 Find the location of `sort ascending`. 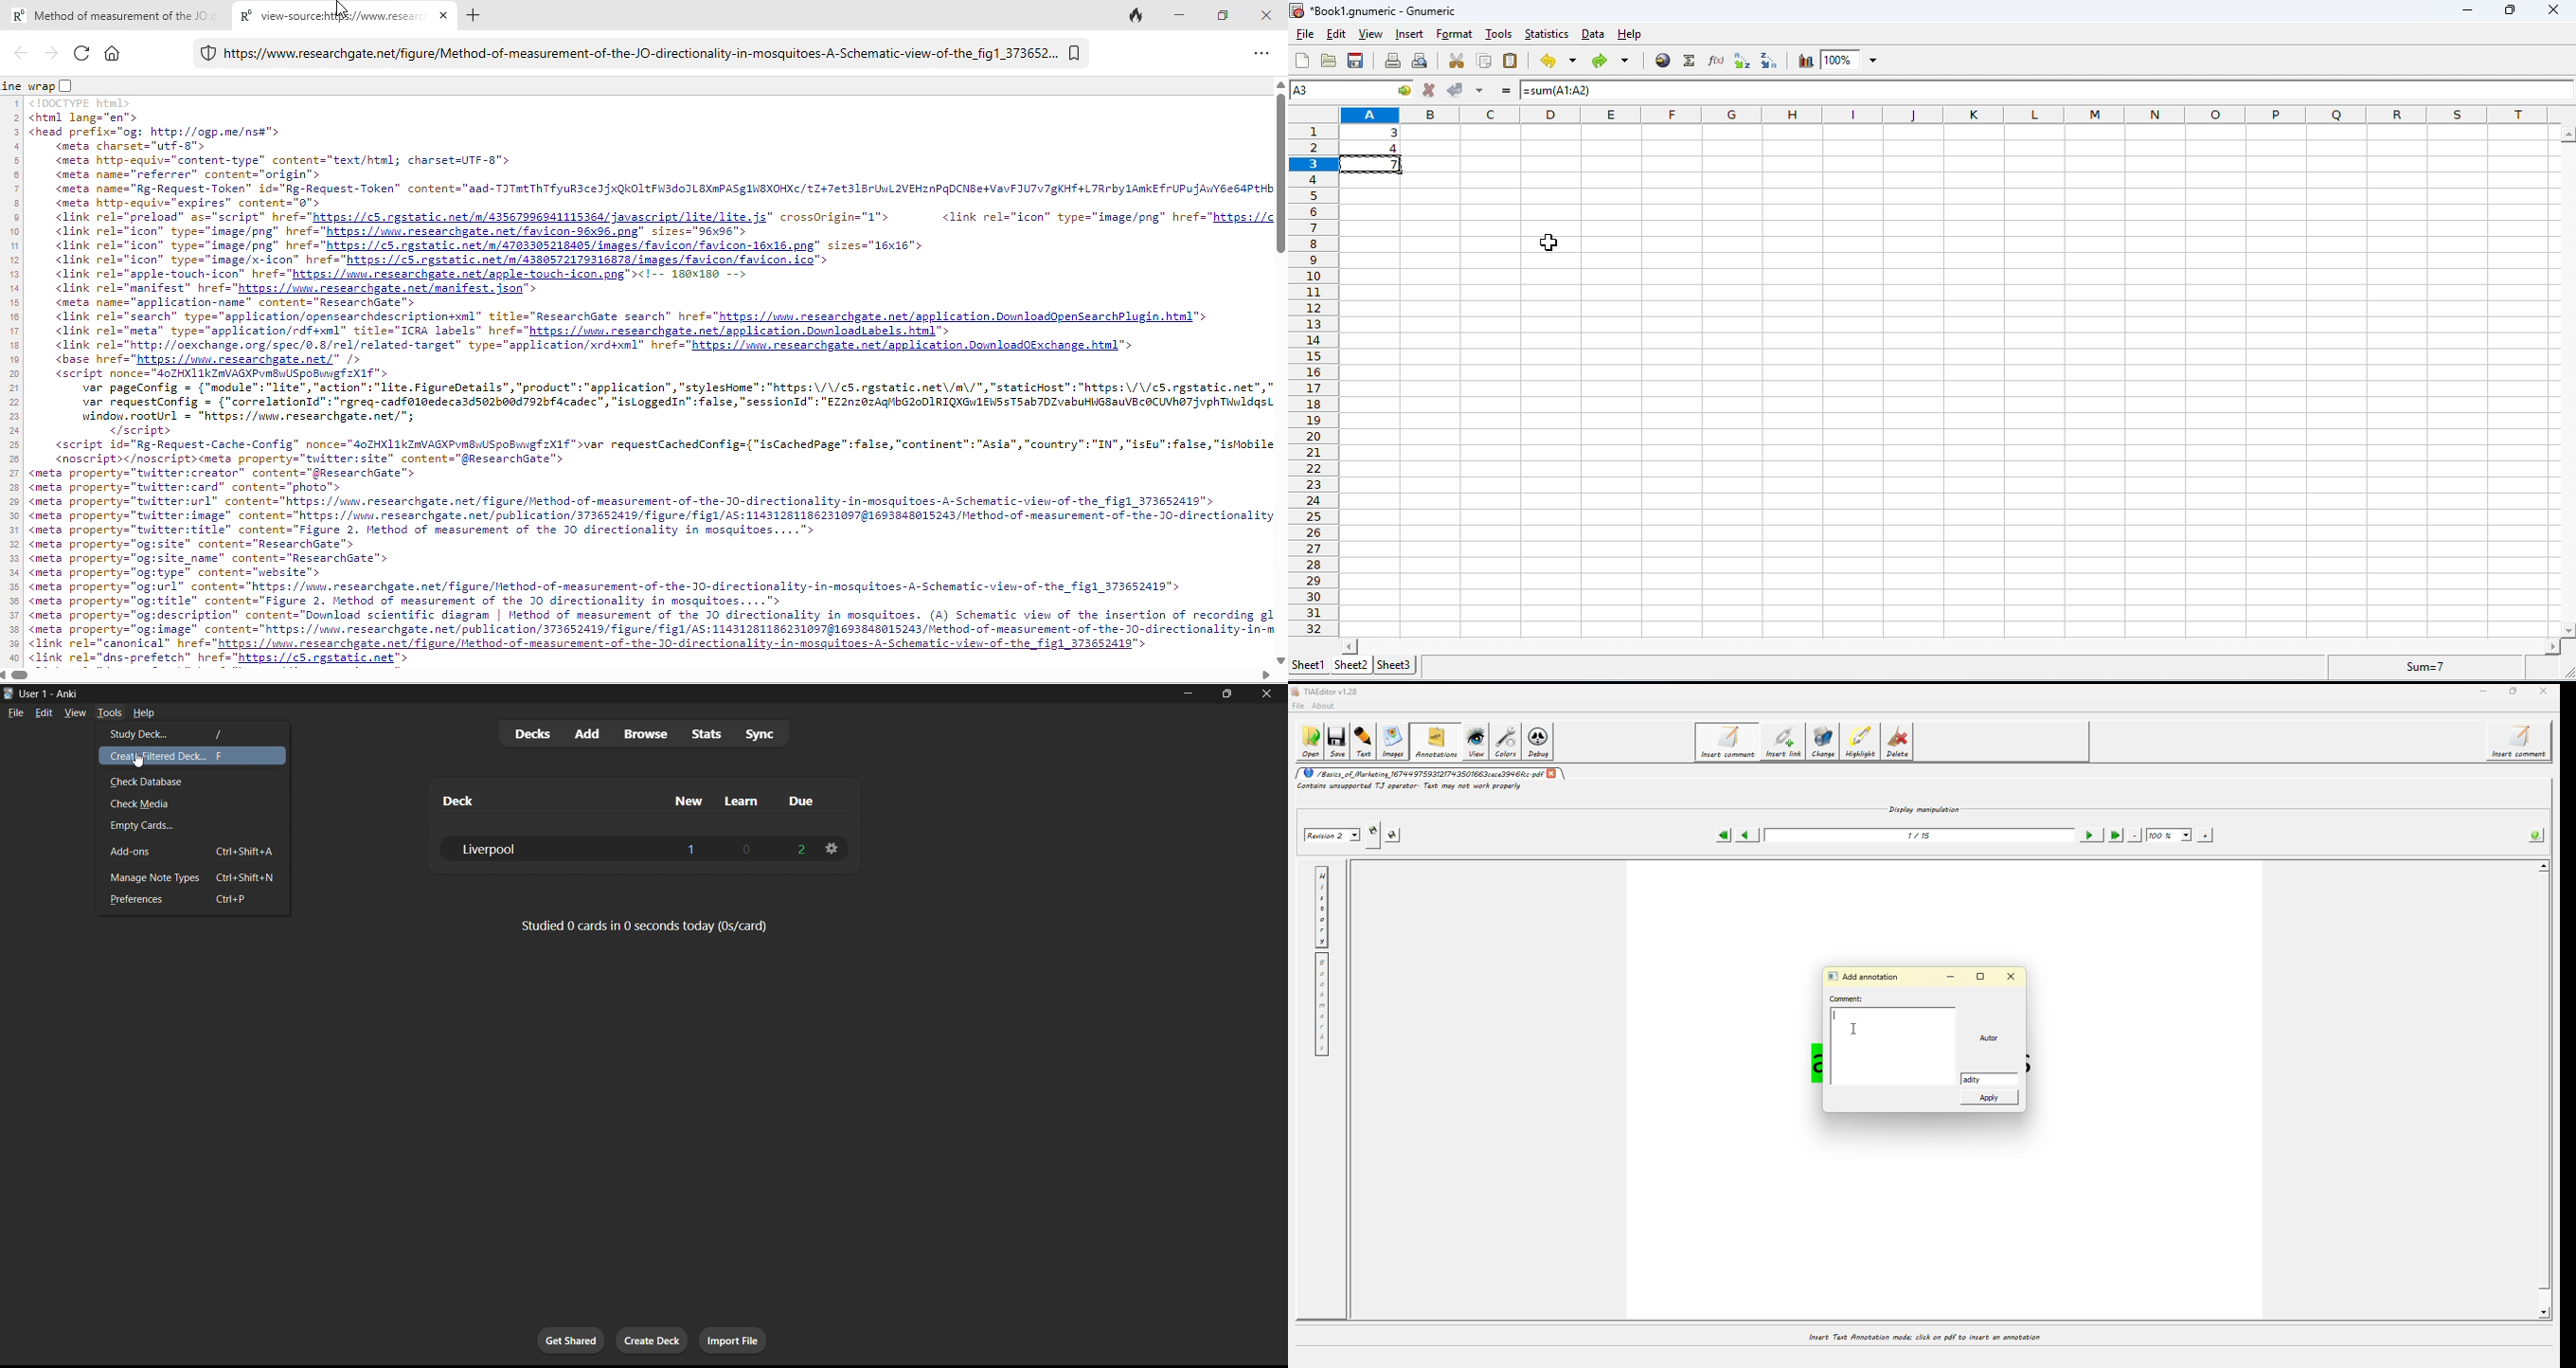

sort ascending is located at coordinates (1744, 60).